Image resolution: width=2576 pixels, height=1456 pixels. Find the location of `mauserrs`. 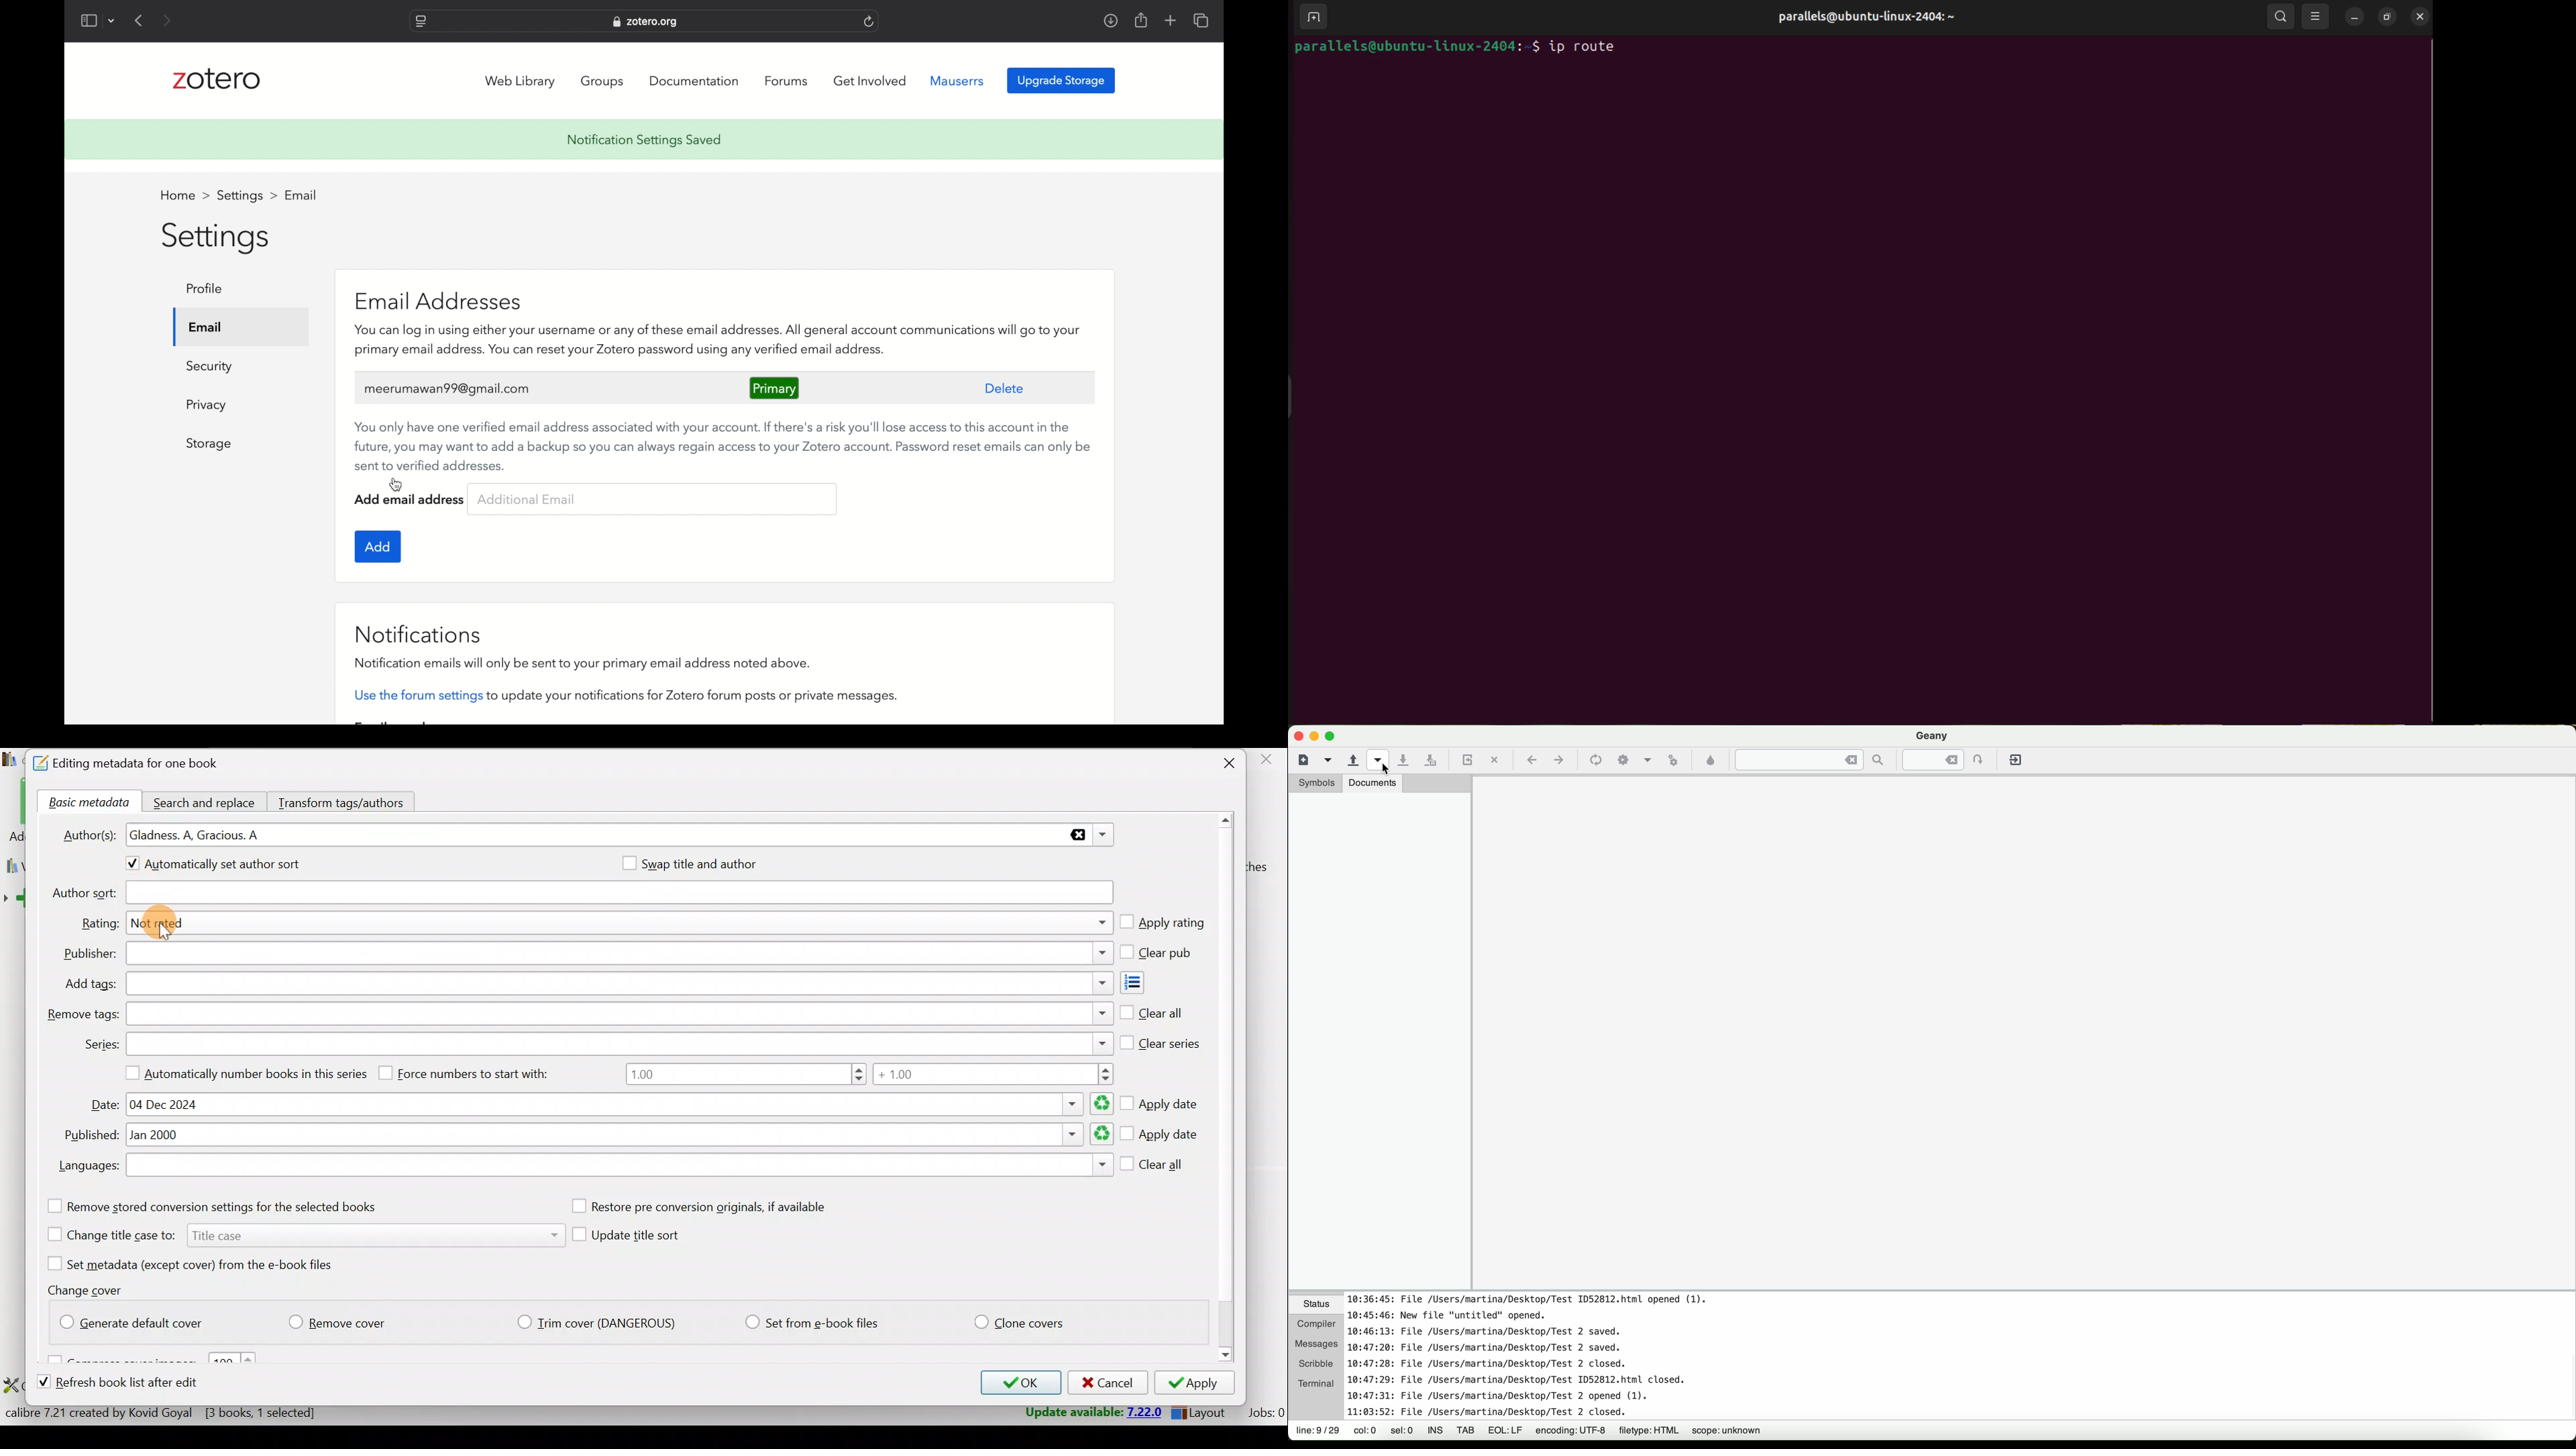

mauserrs is located at coordinates (958, 81).